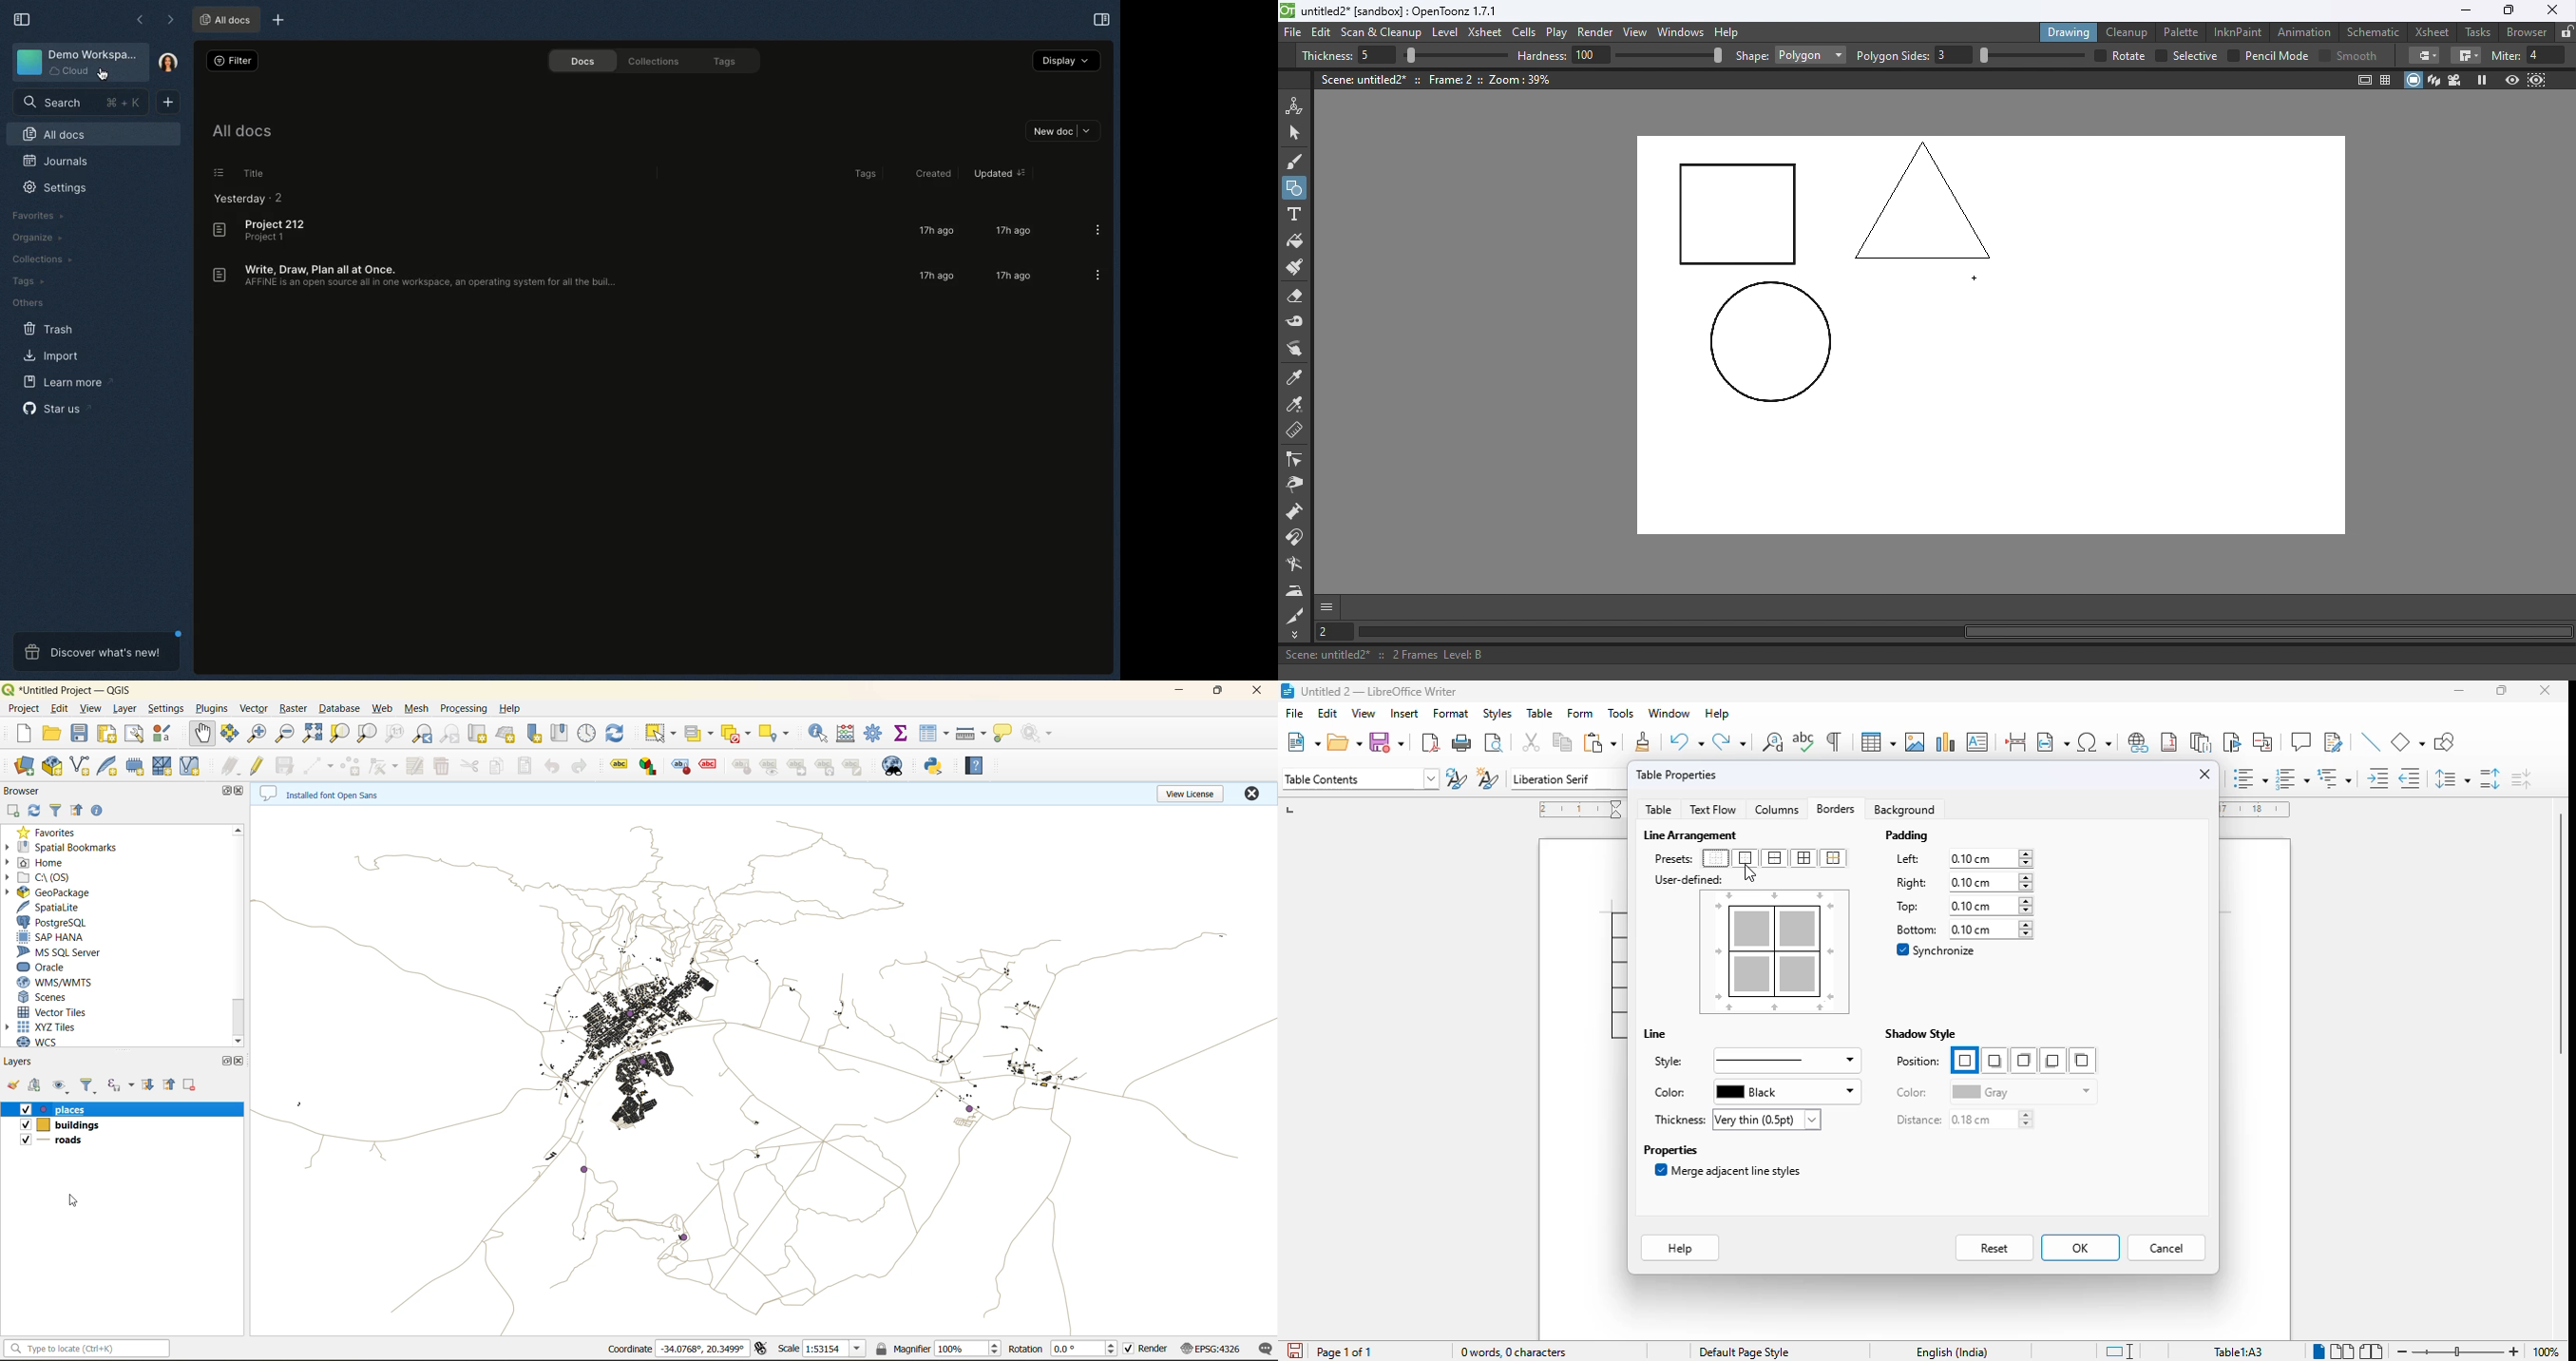  Describe the element at coordinates (1512, 1352) in the screenshot. I see `0 words, 0 characters` at that location.